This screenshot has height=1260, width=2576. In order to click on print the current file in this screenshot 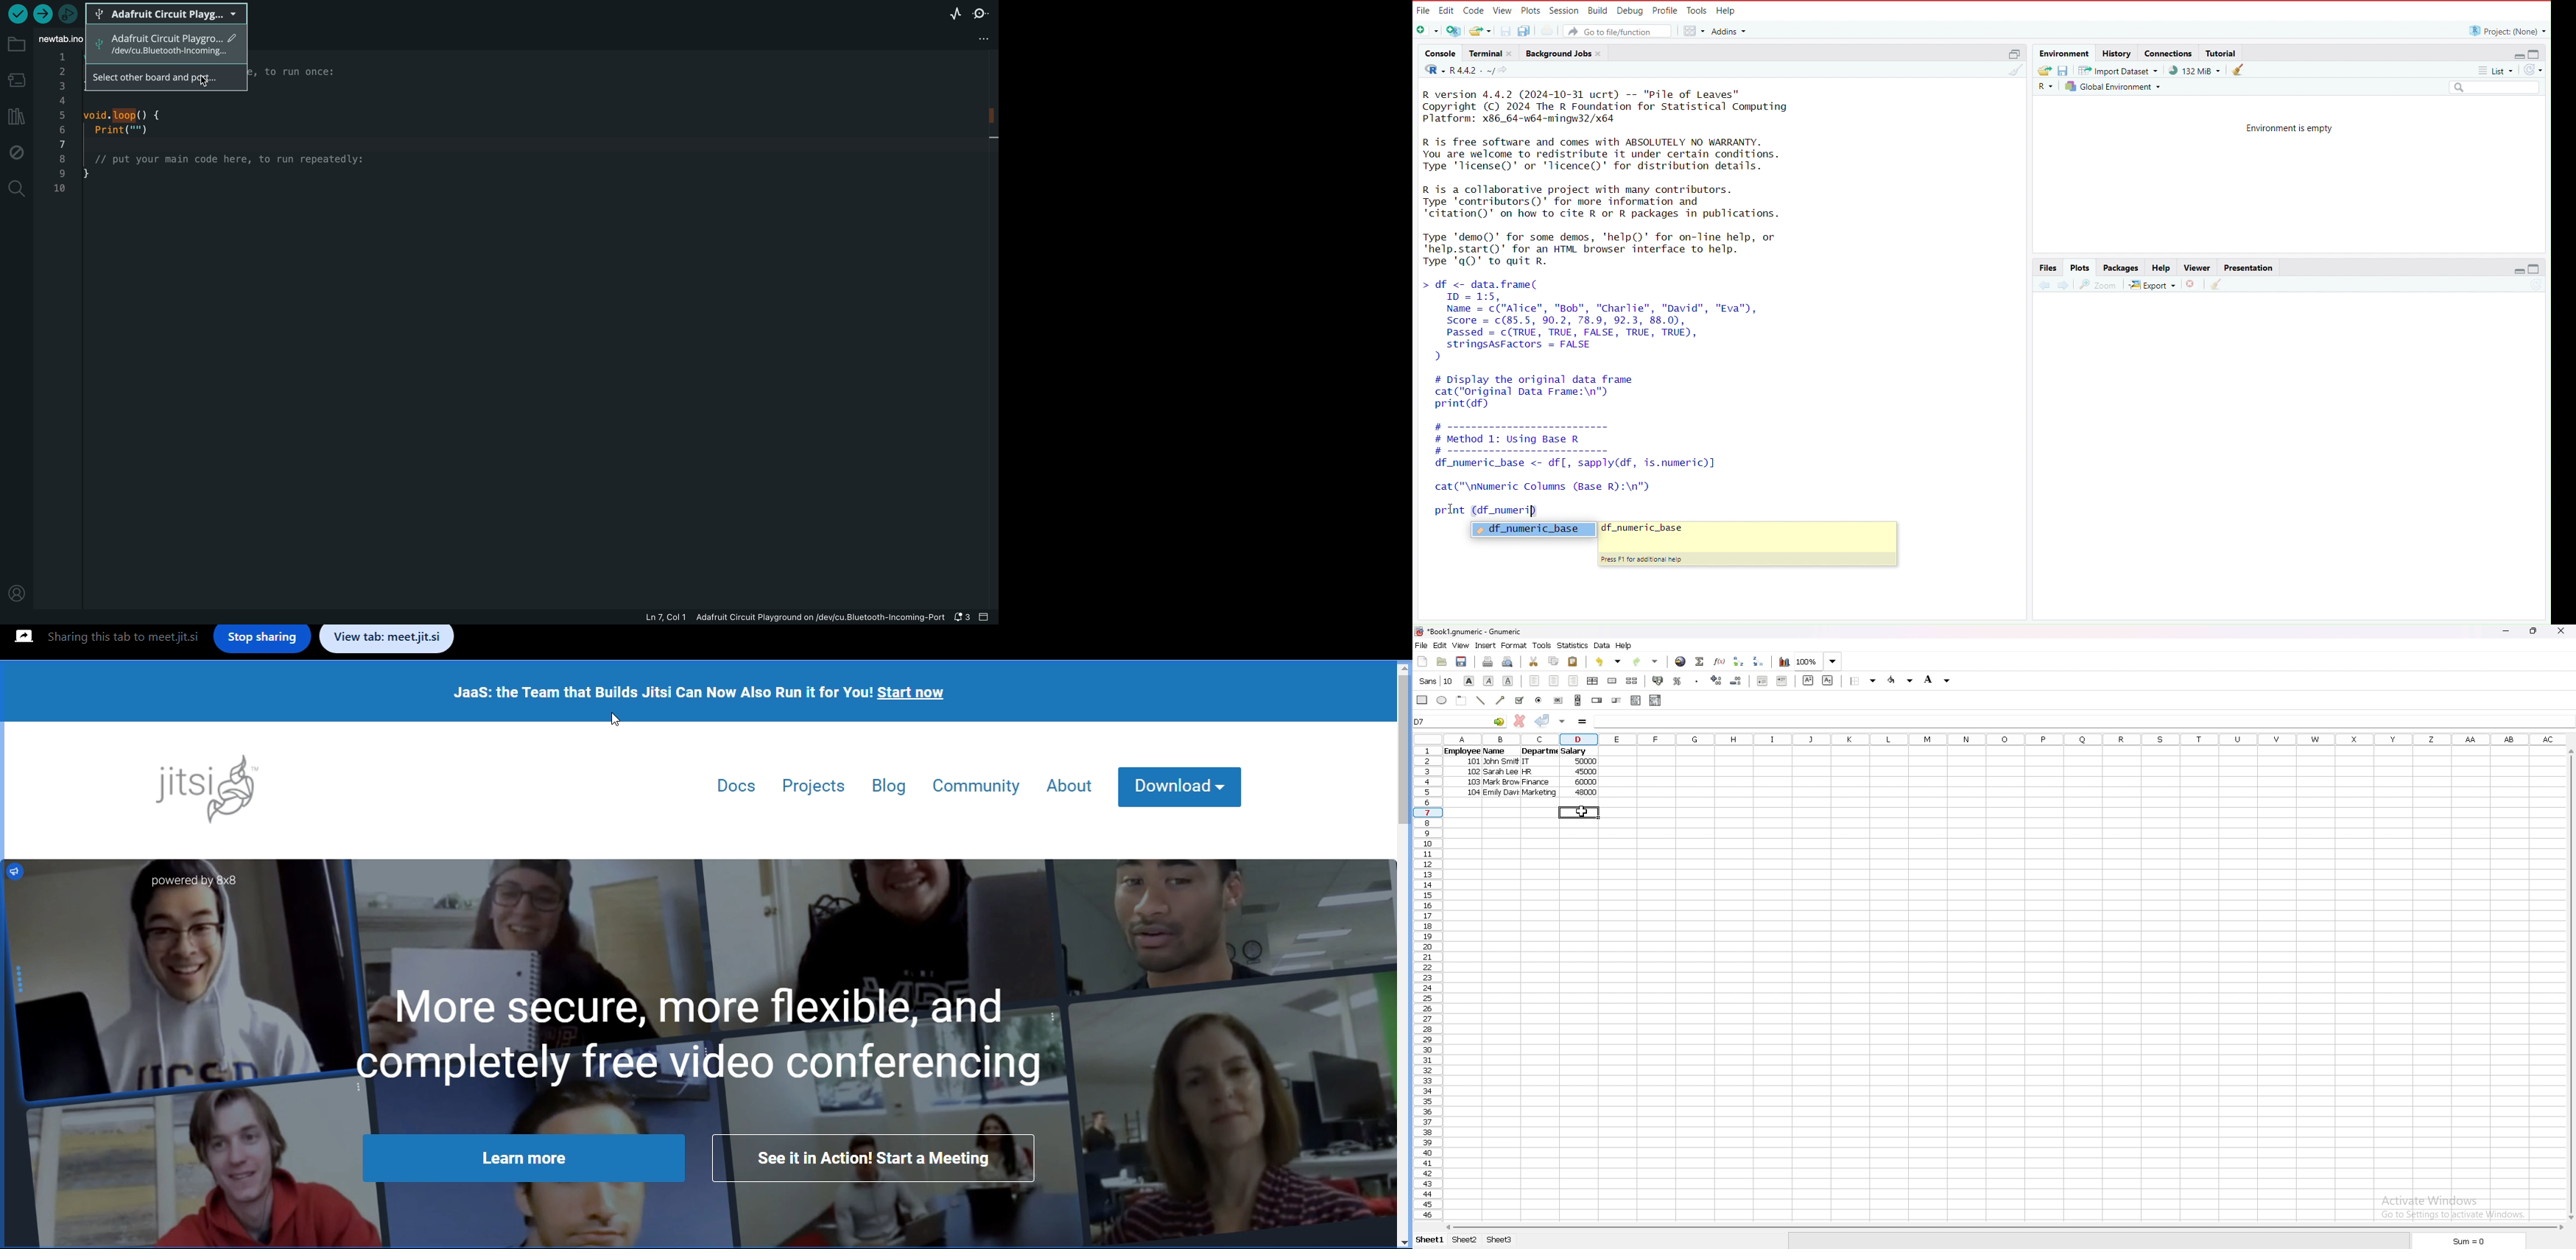, I will do `click(1547, 31)`.